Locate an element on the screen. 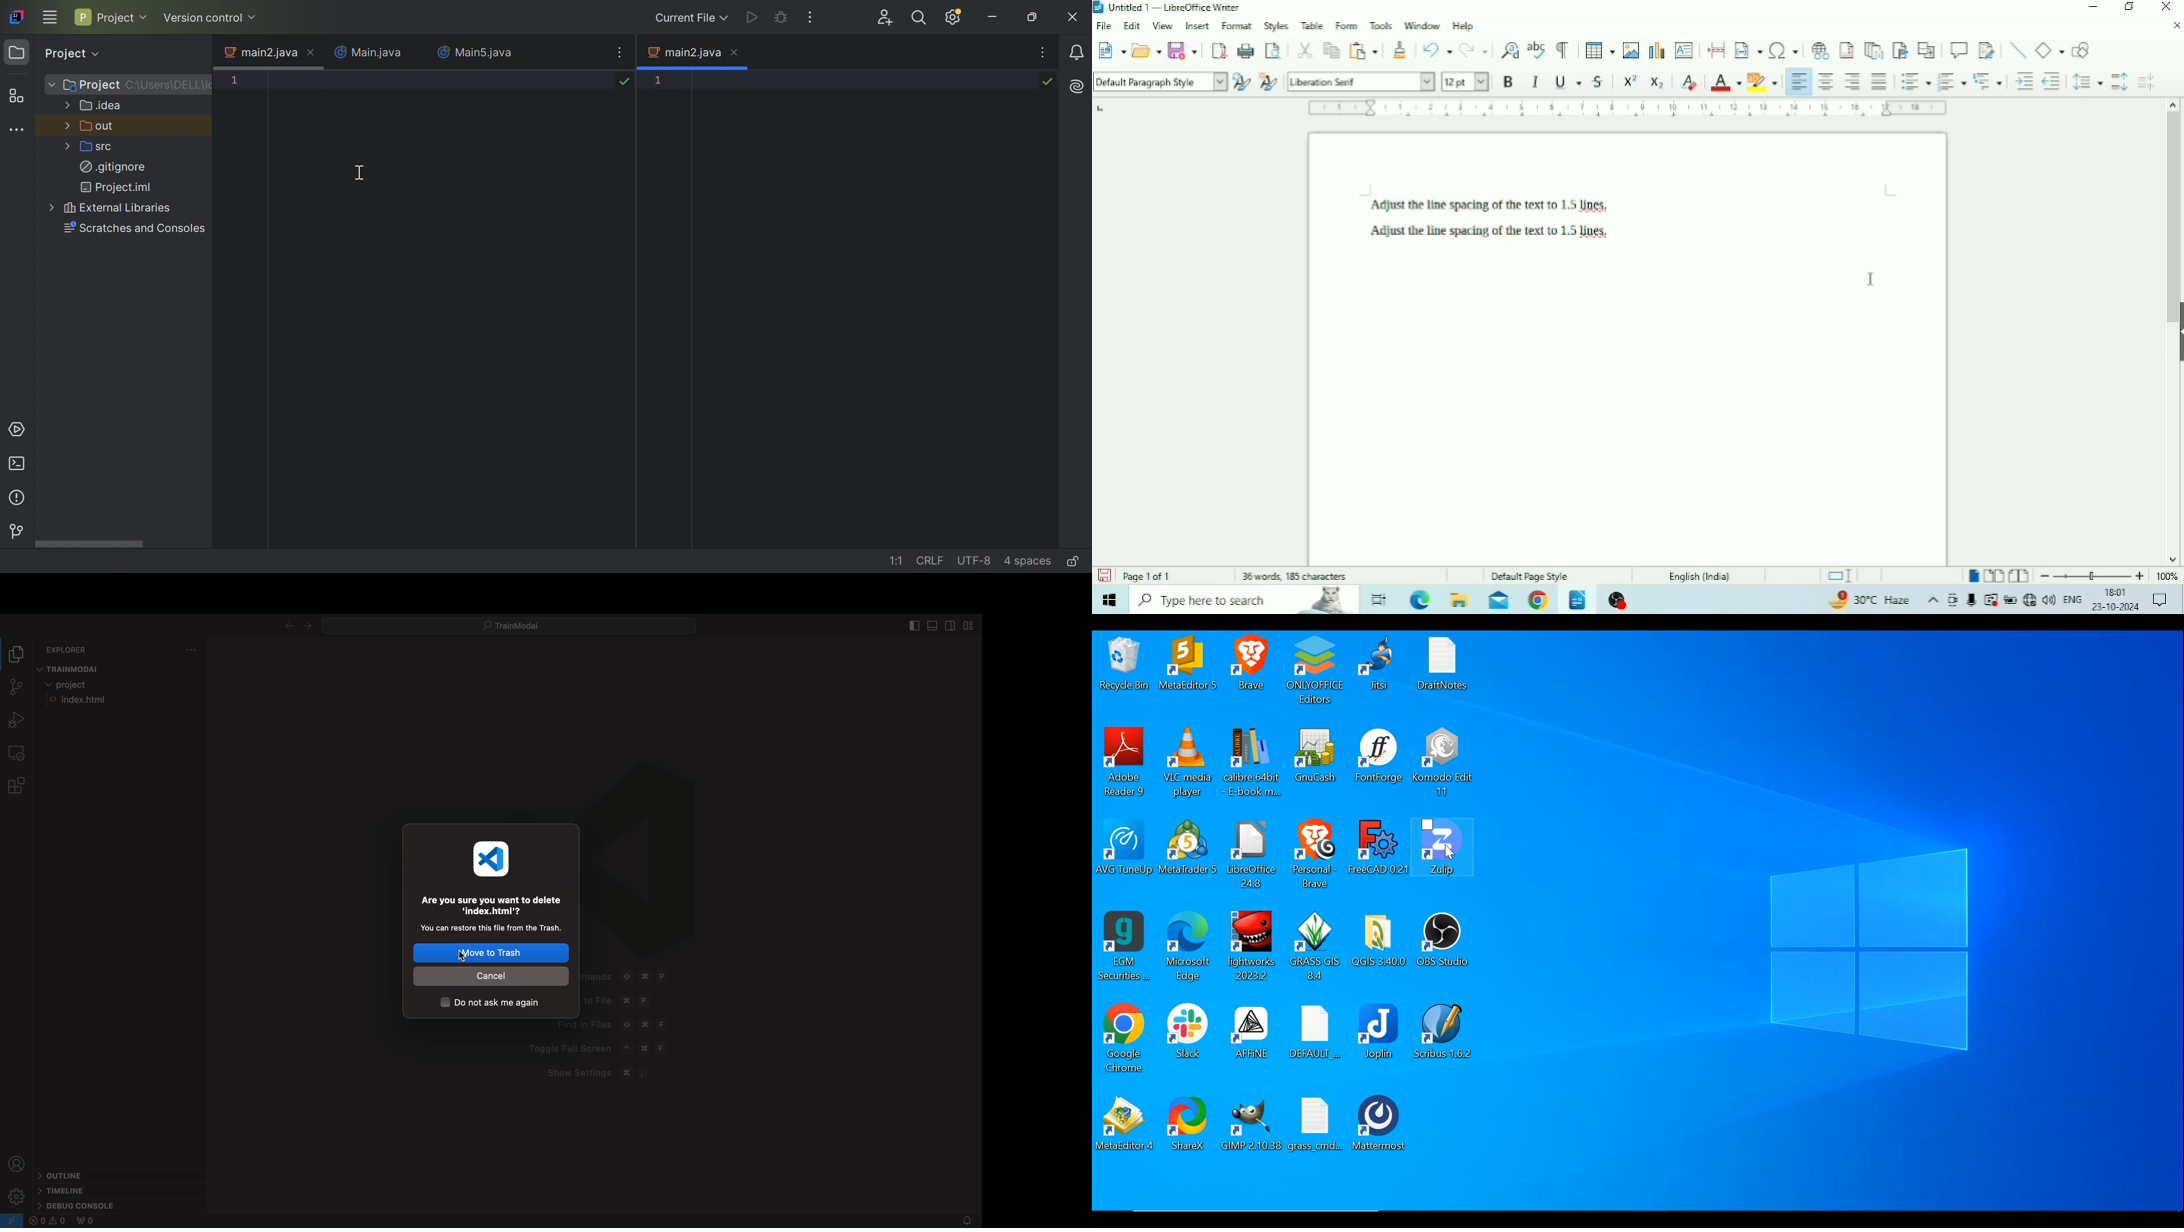  Zoom Factor is located at coordinates (2169, 576).